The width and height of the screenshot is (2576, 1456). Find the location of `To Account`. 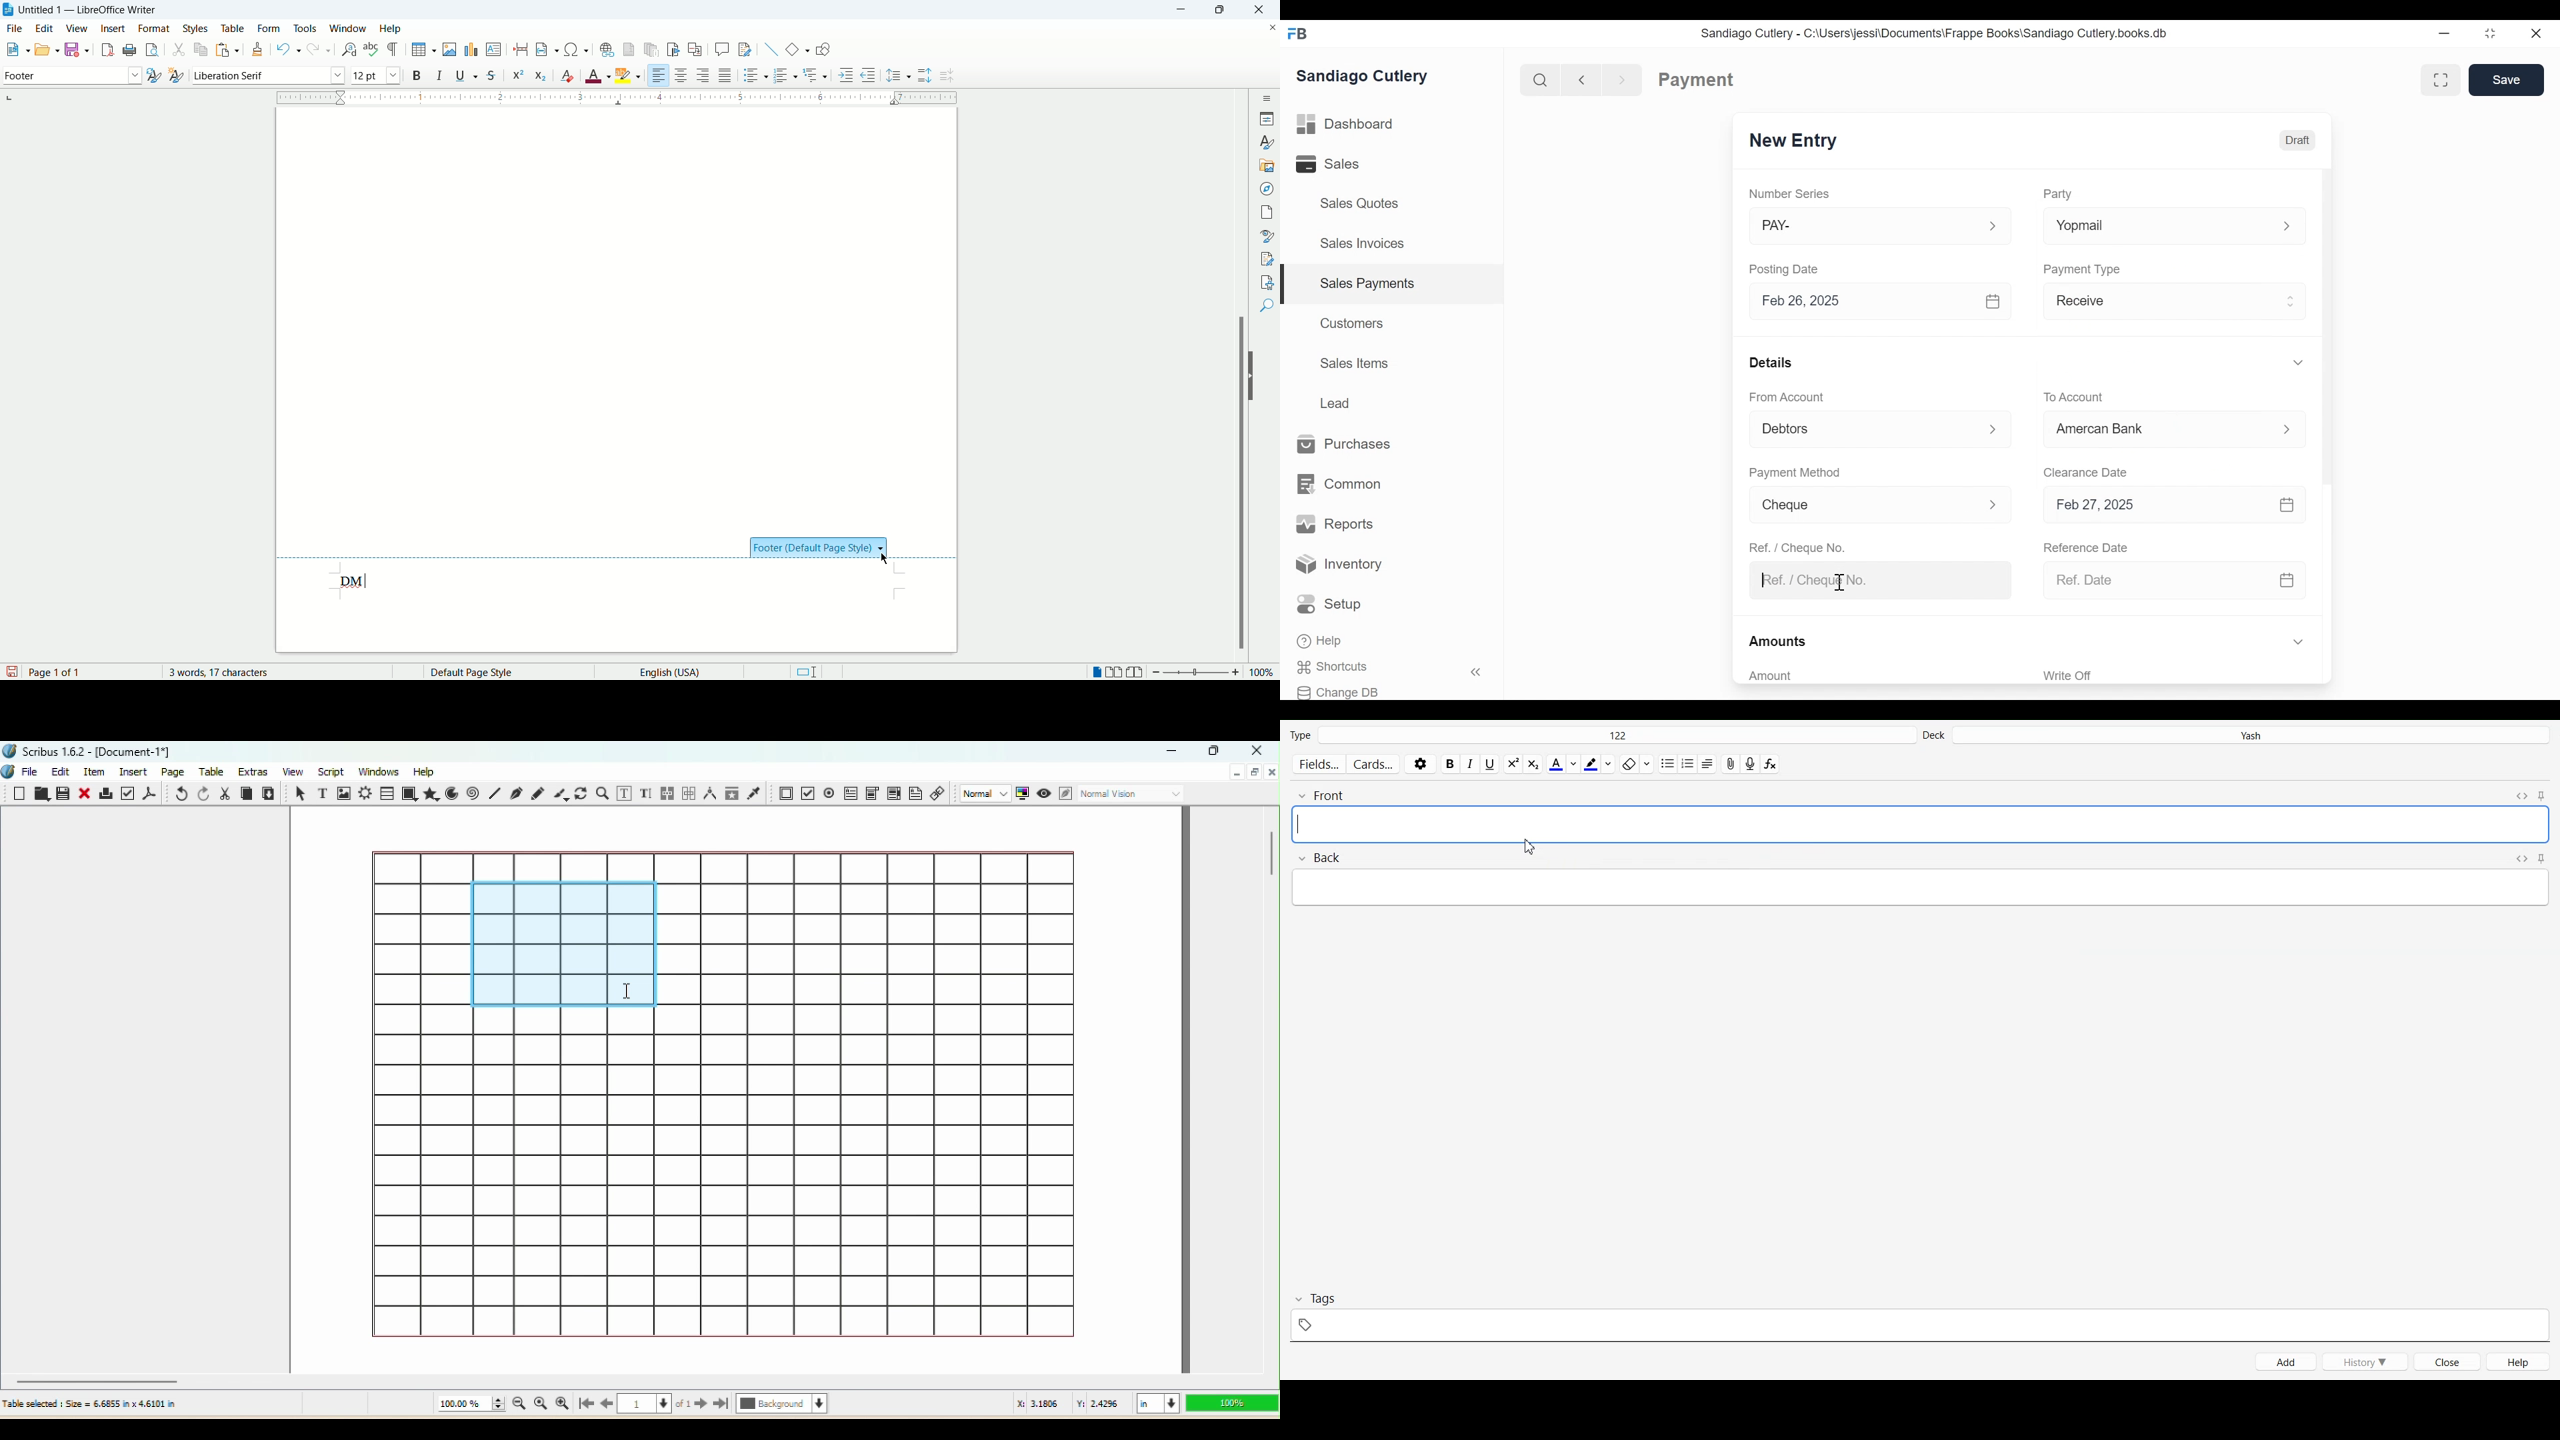

To Account is located at coordinates (2073, 397).